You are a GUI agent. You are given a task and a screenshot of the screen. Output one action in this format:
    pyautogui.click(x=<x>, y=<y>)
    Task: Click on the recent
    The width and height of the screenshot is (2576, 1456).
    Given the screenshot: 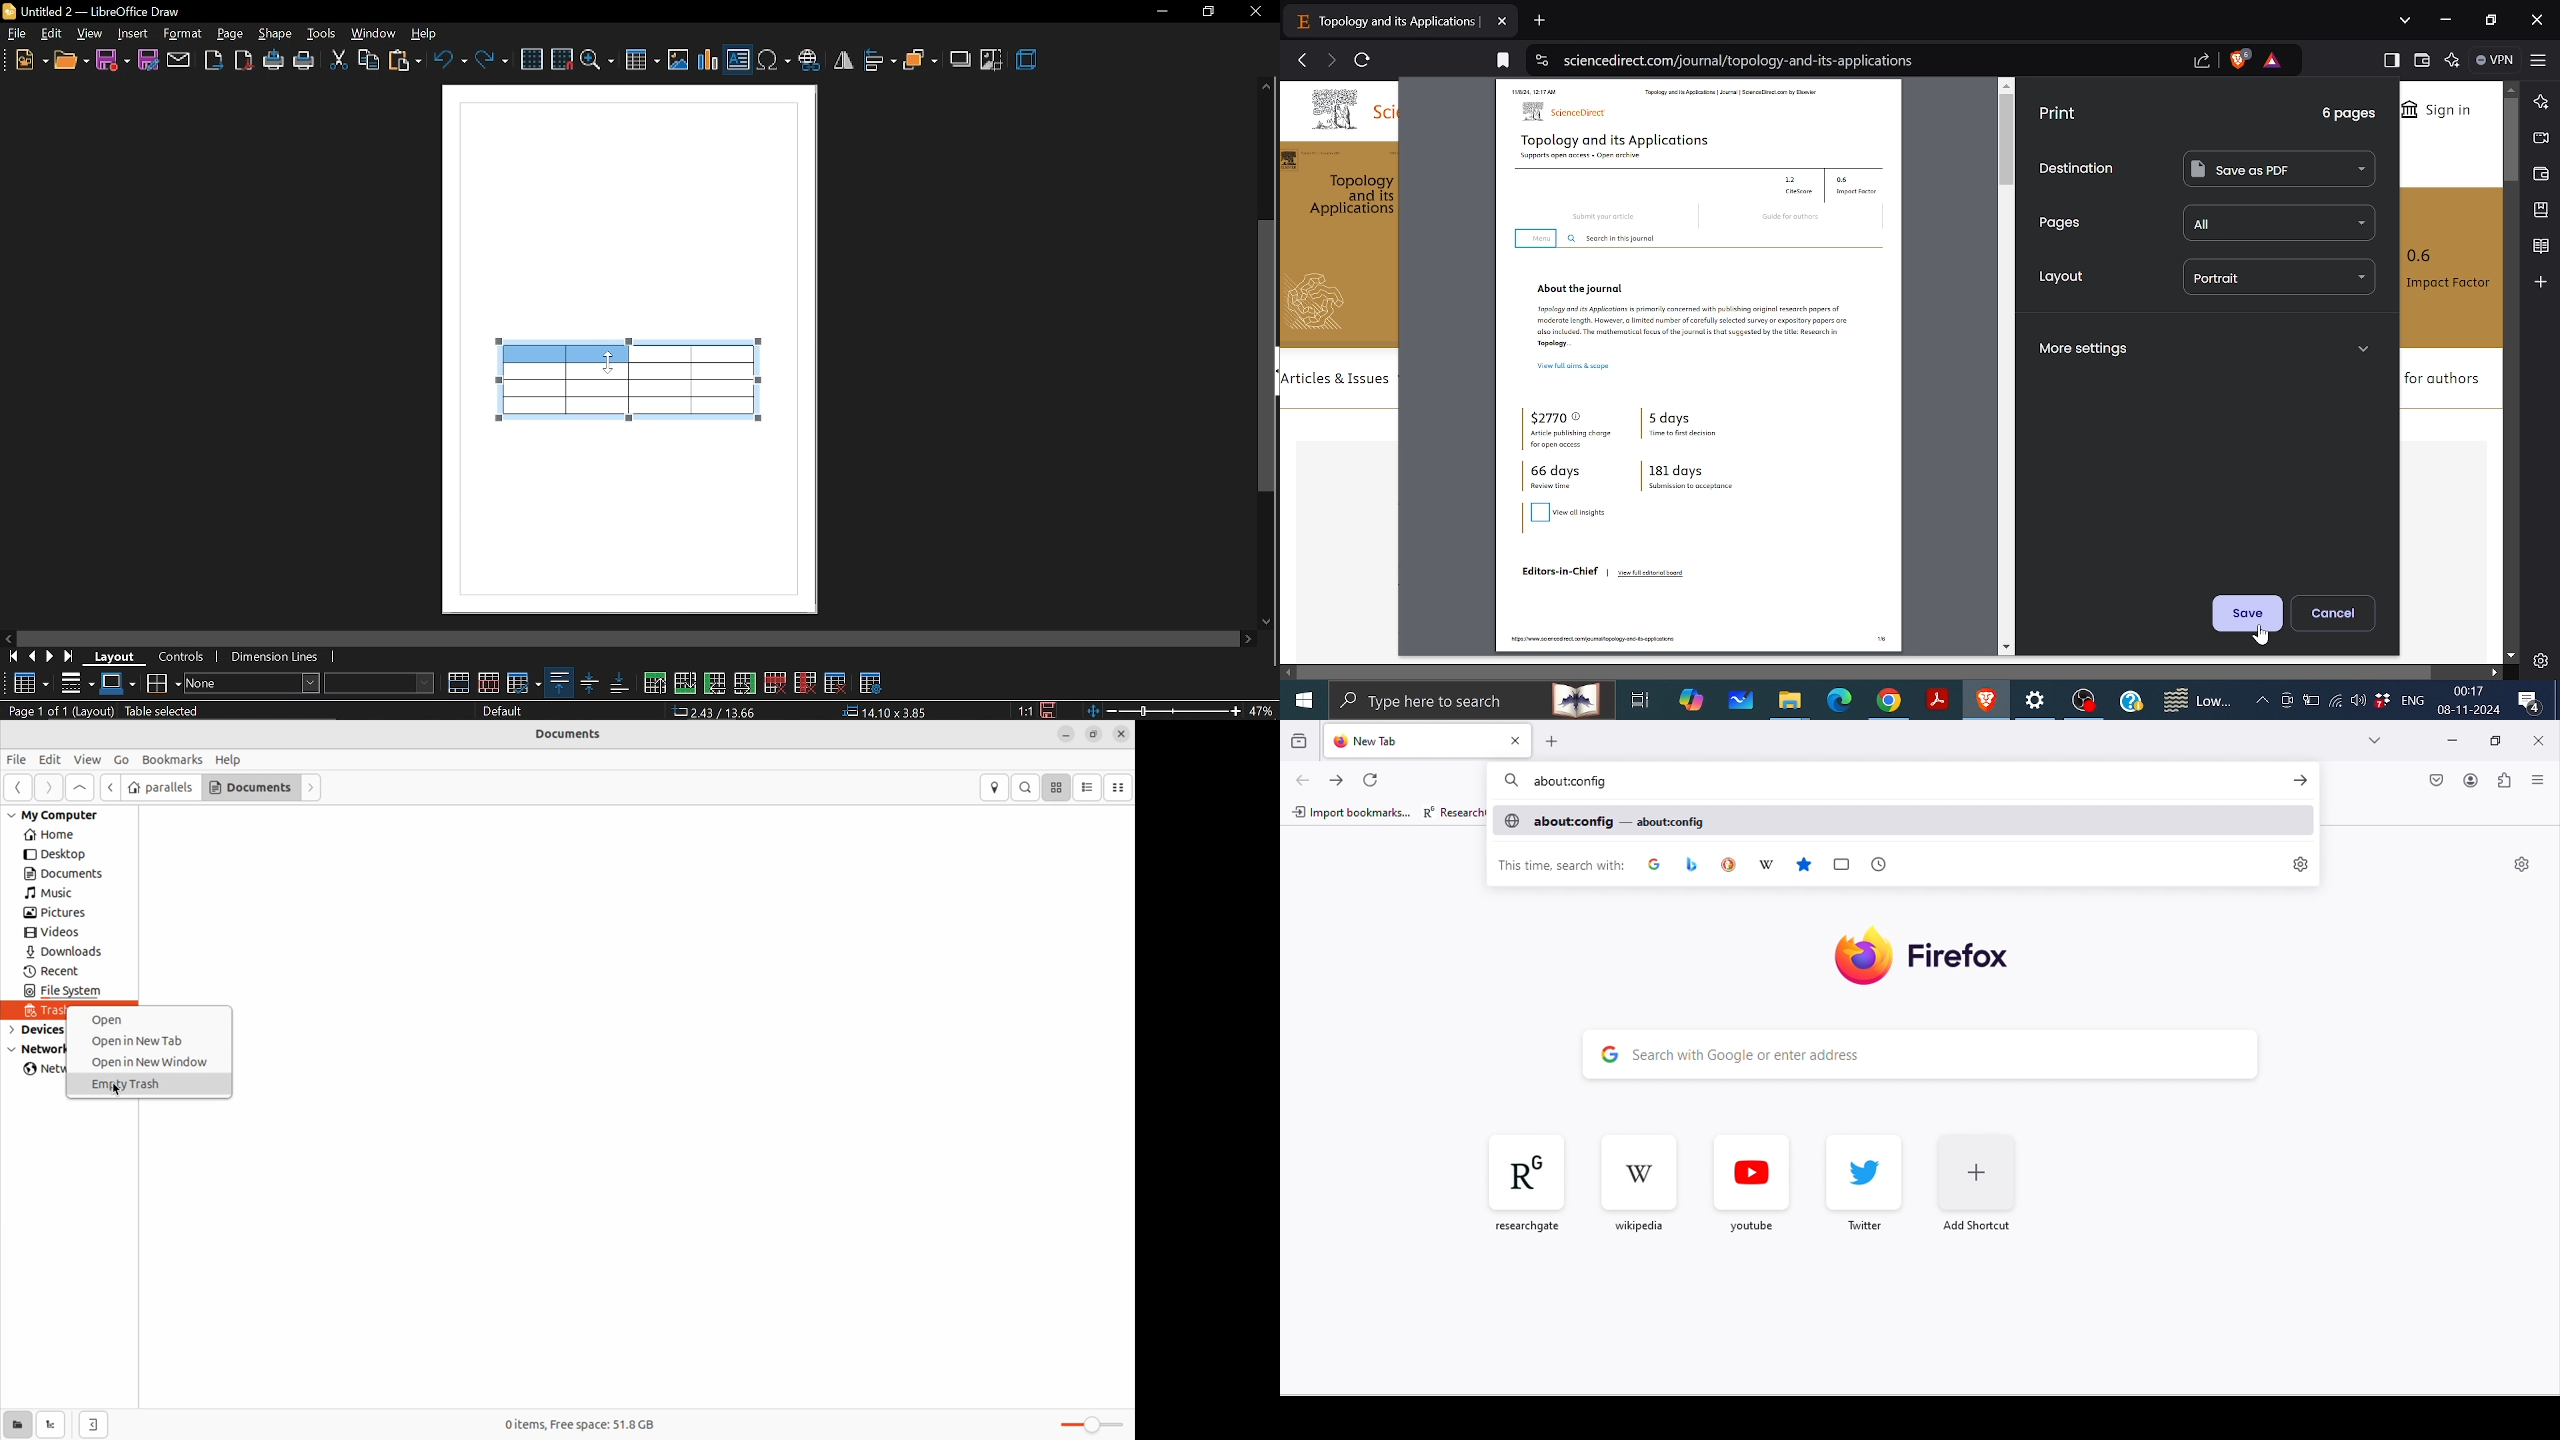 What is the action you would take?
    pyautogui.click(x=56, y=973)
    